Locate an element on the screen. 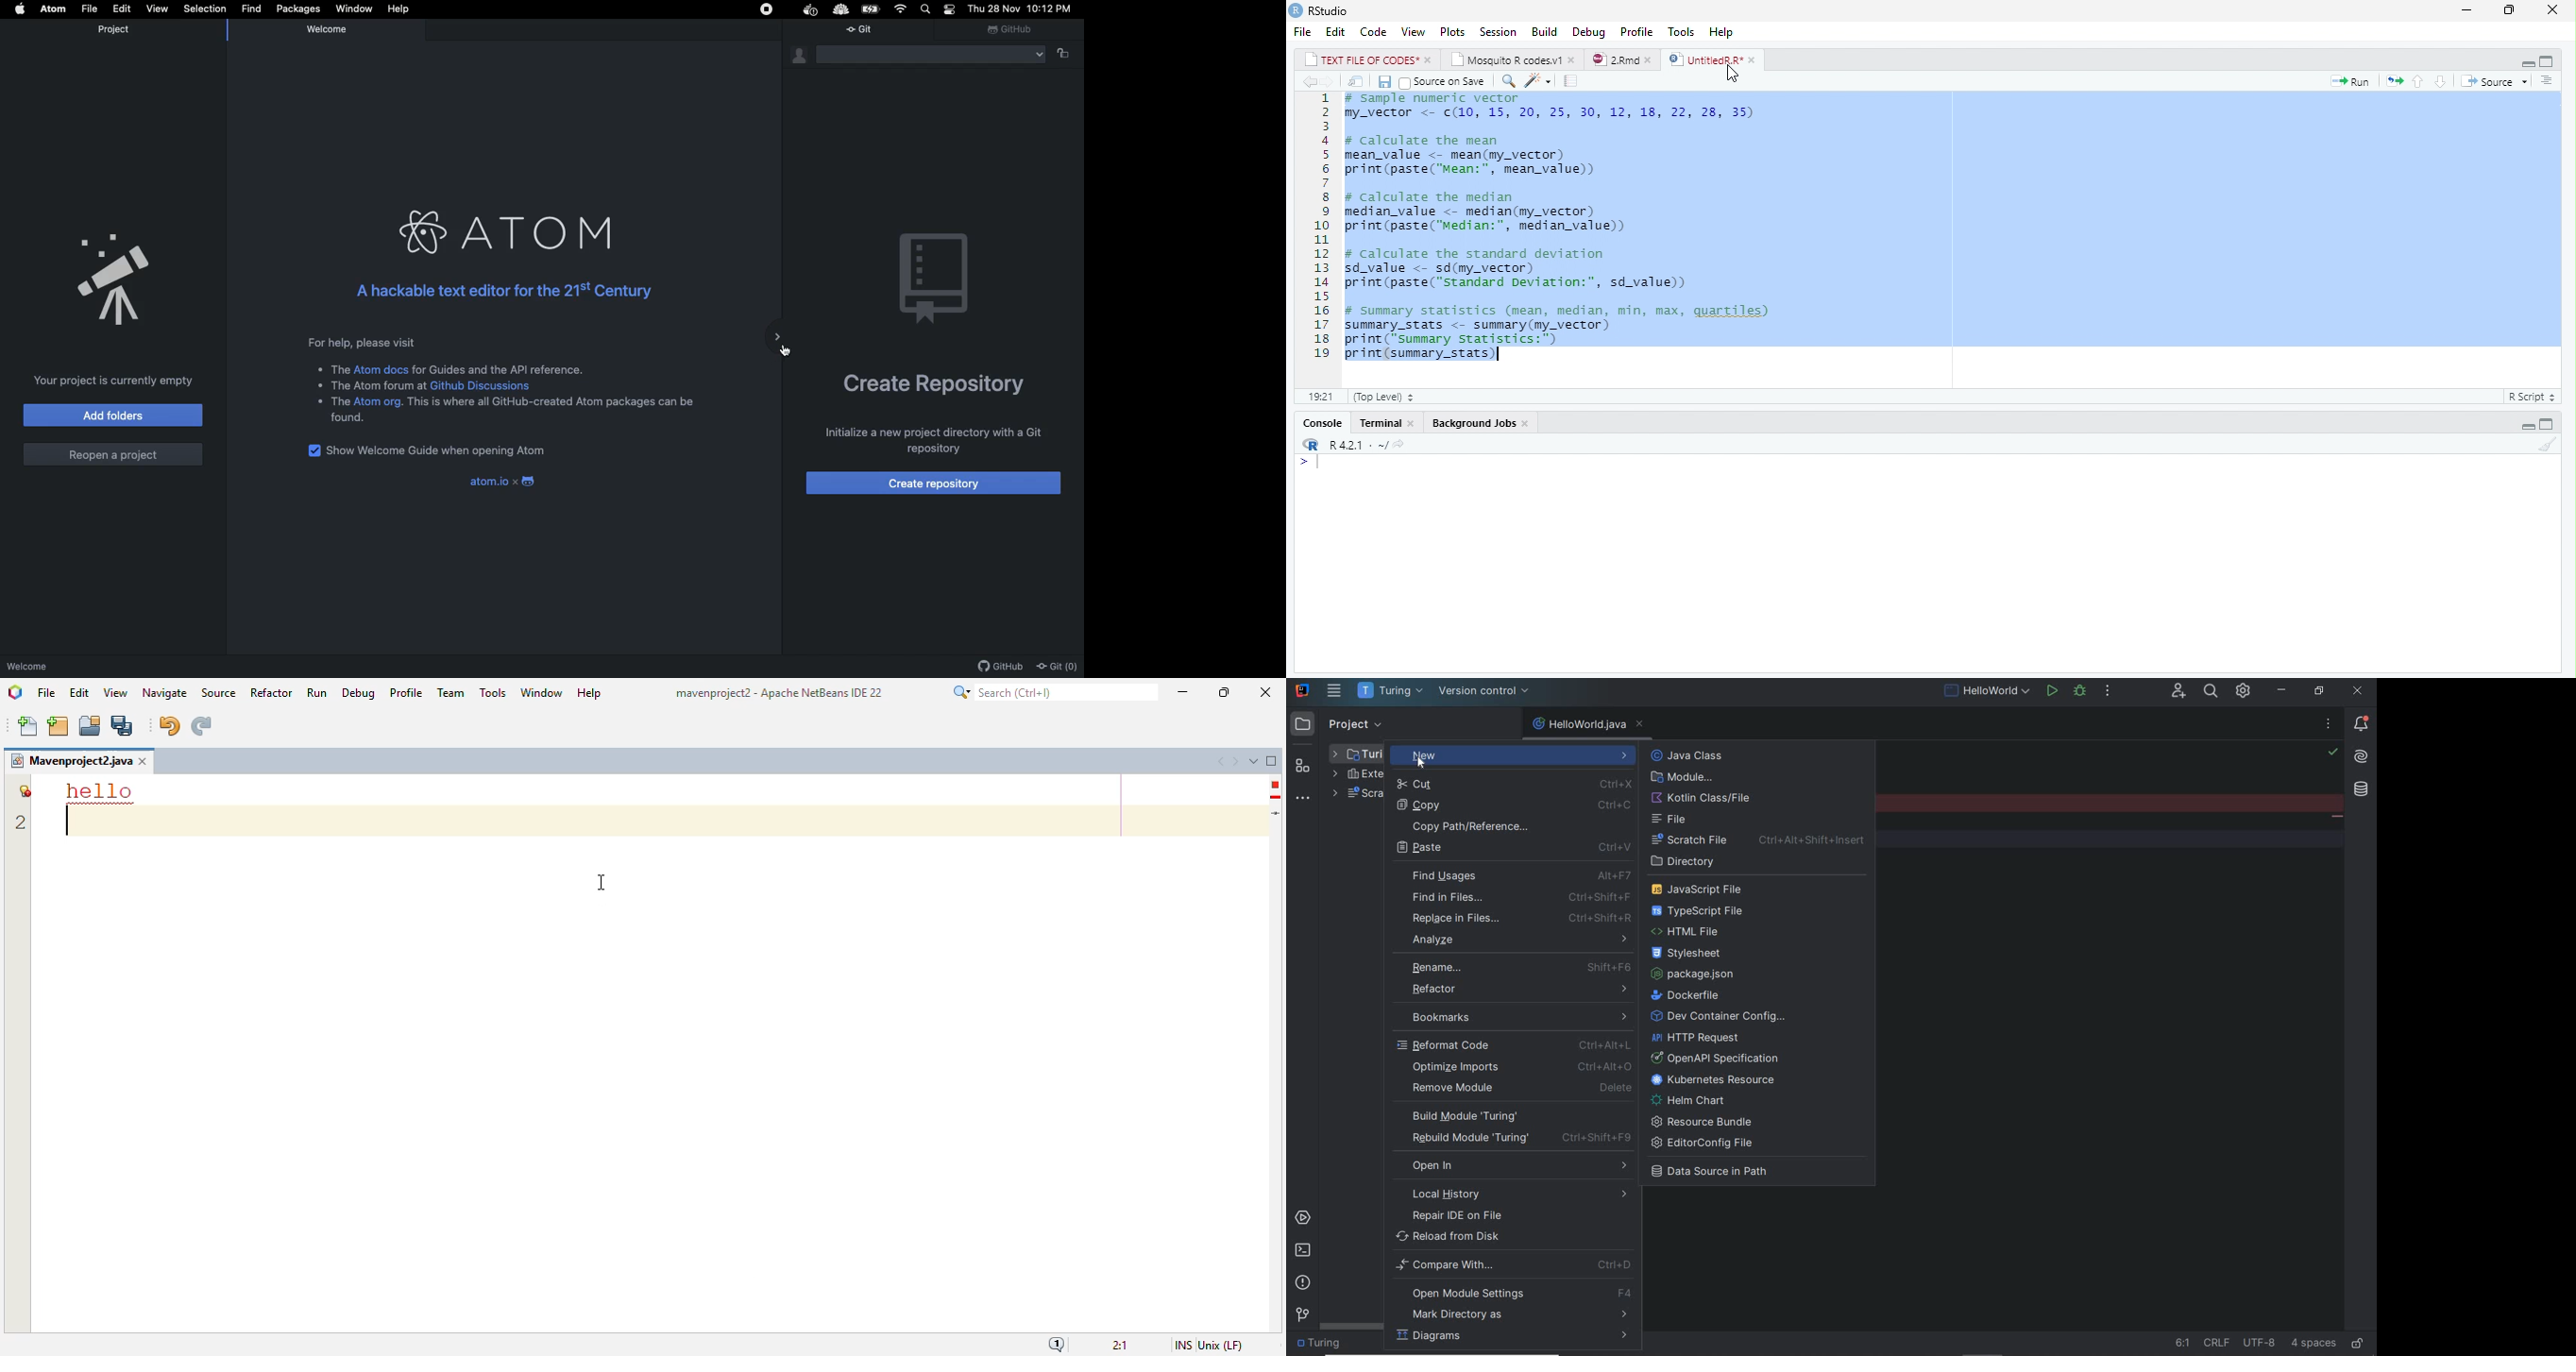 Image resolution: width=2576 pixels, height=1372 pixels. Background Jobs is located at coordinates (1474, 423).